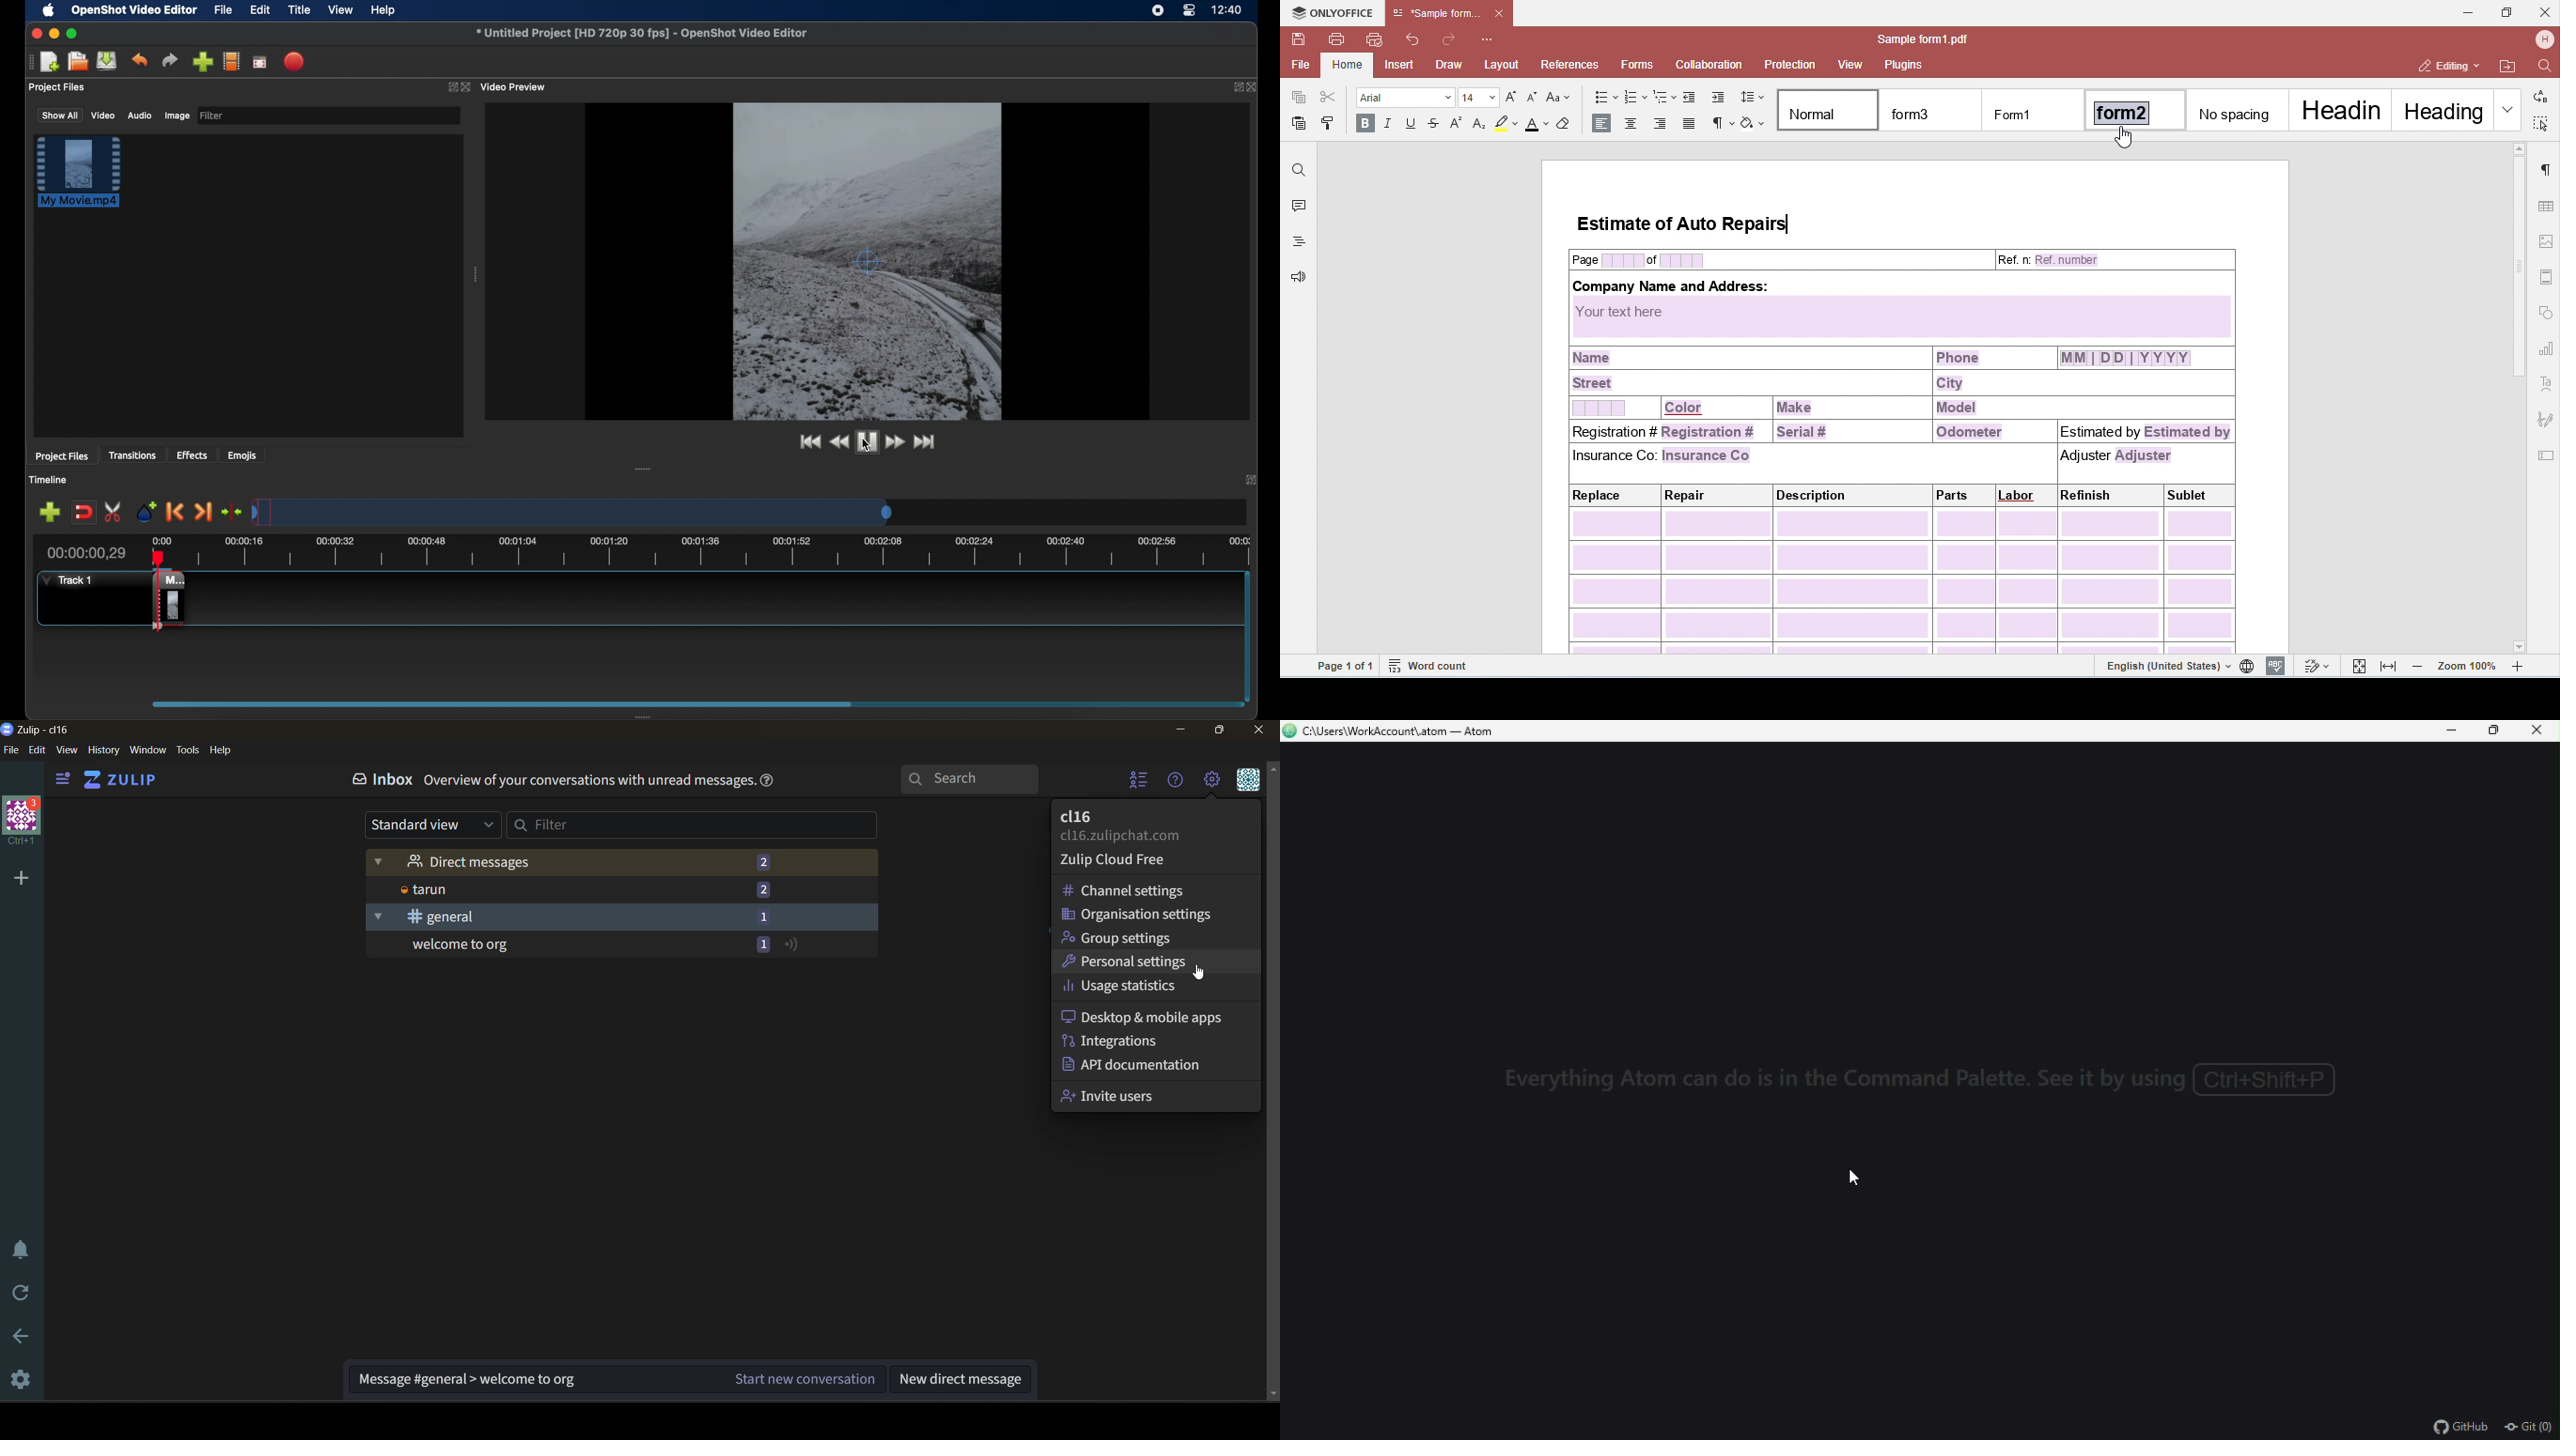 This screenshot has height=1456, width=2576. I want to click on settings menu, so click(1211, 781).